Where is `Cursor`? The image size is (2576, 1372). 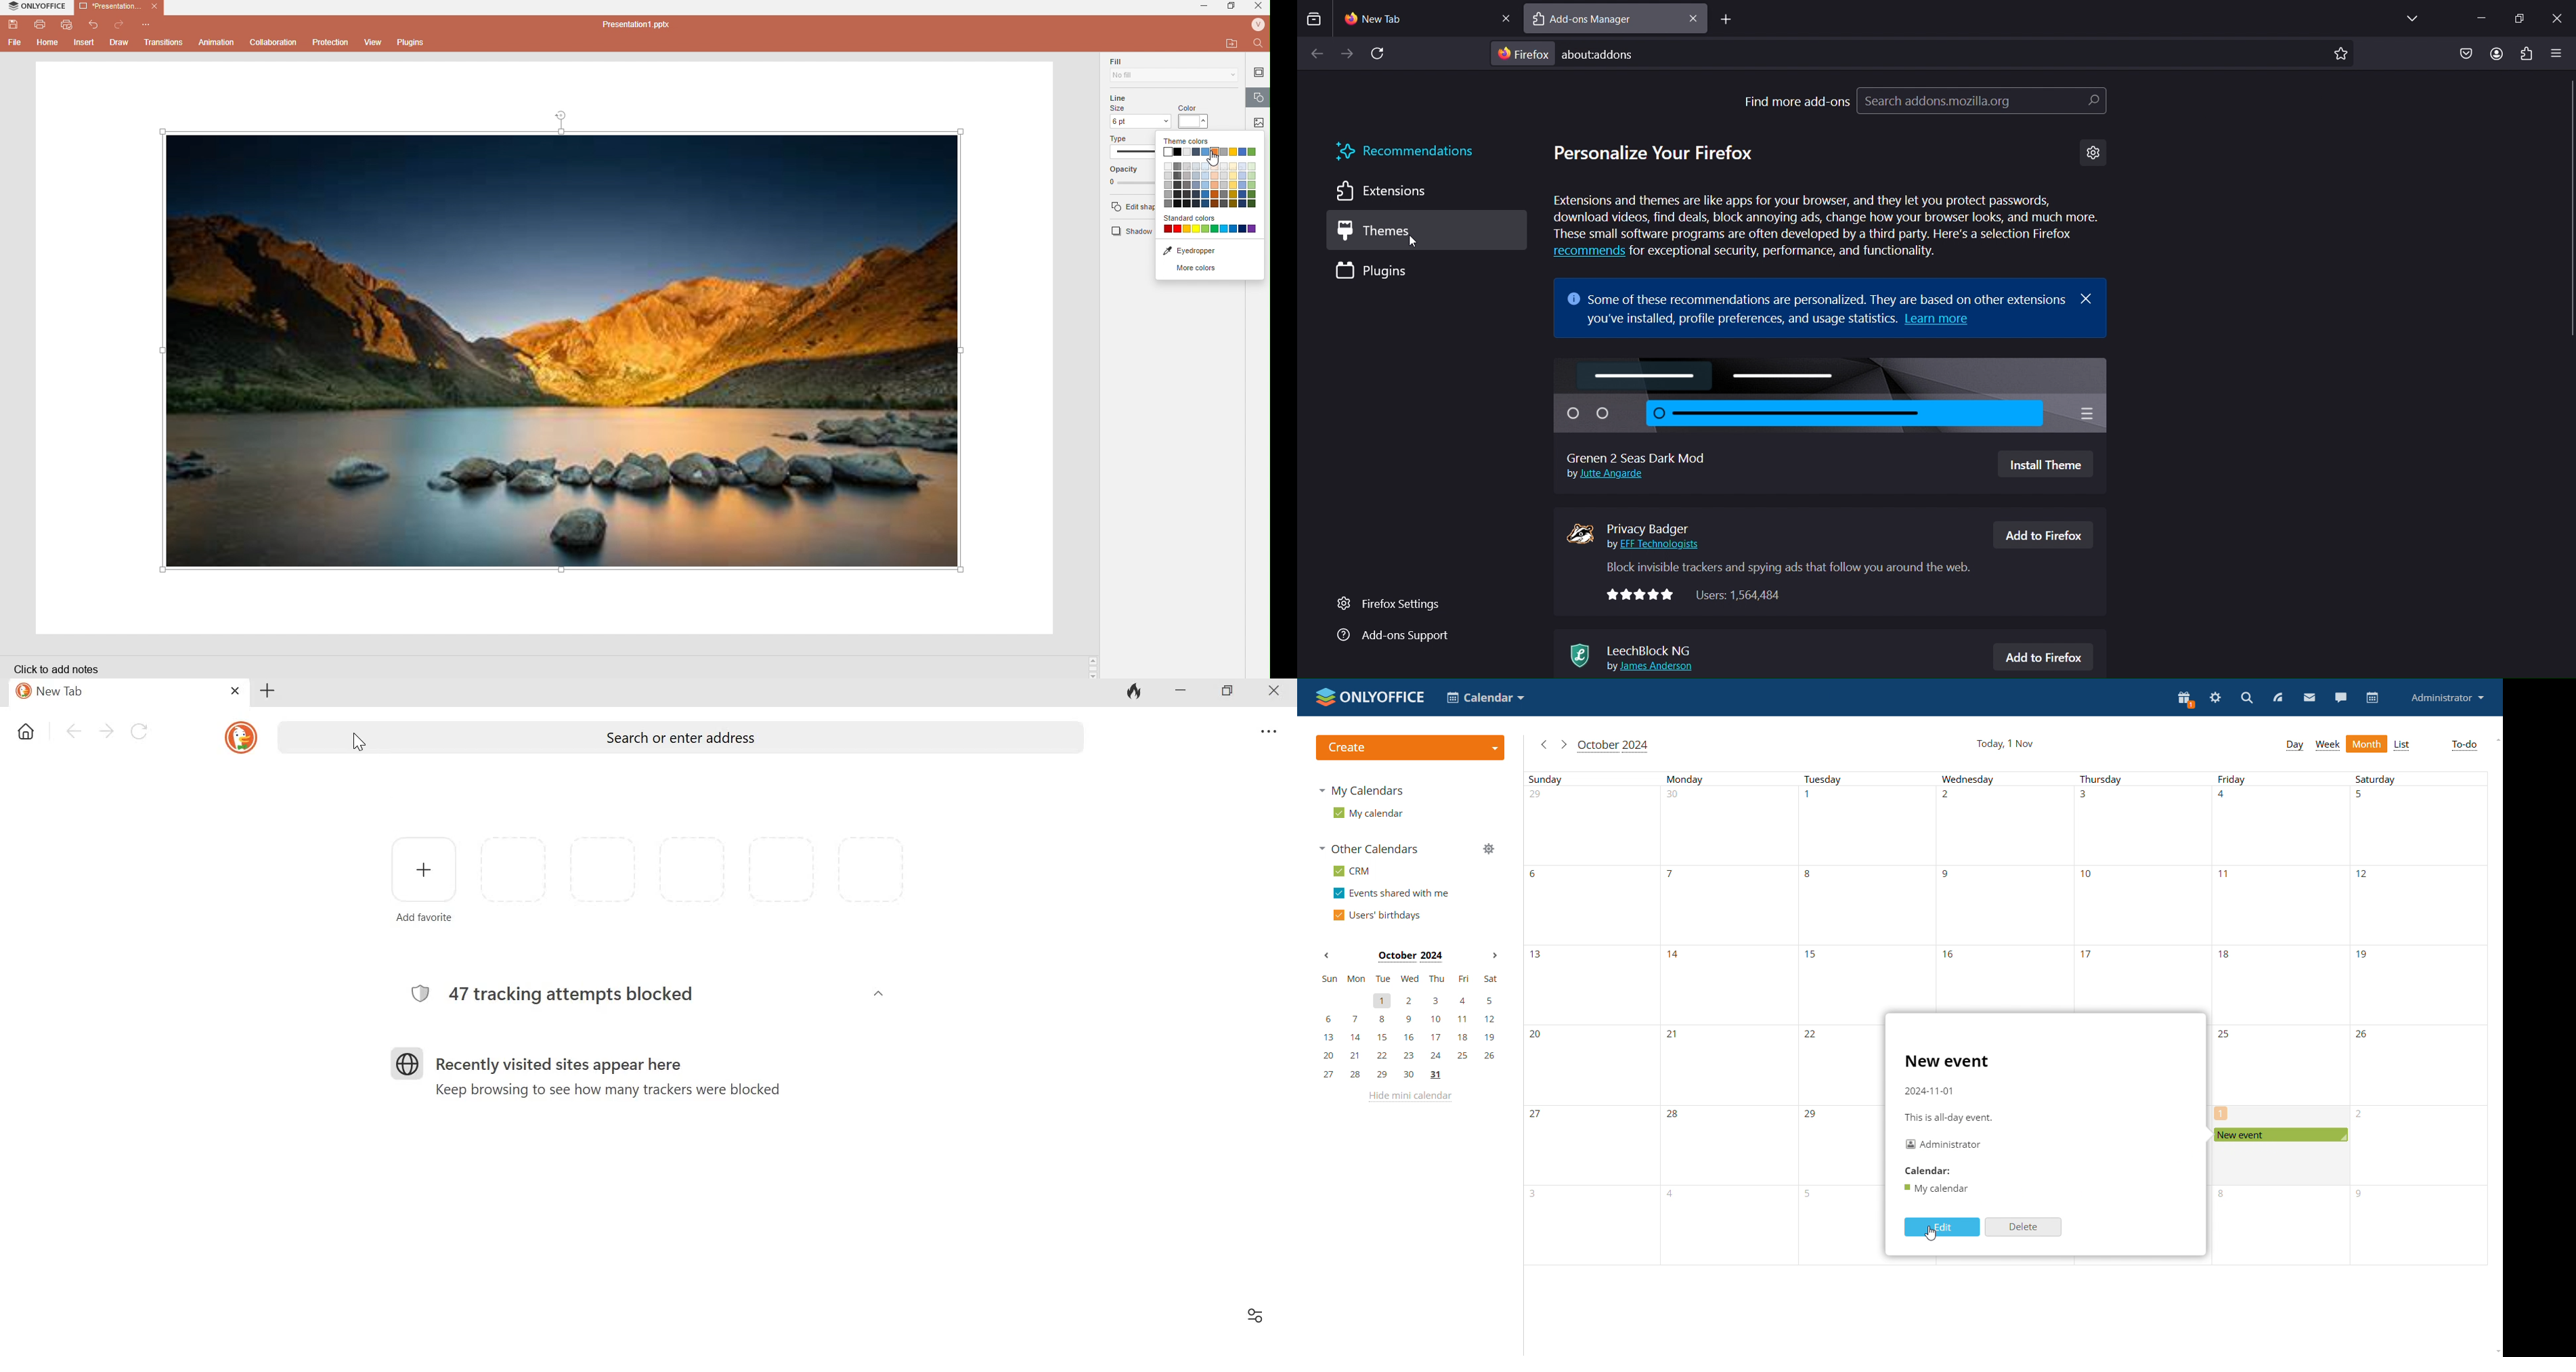
Cursor is located at coordinates (1215, 159).